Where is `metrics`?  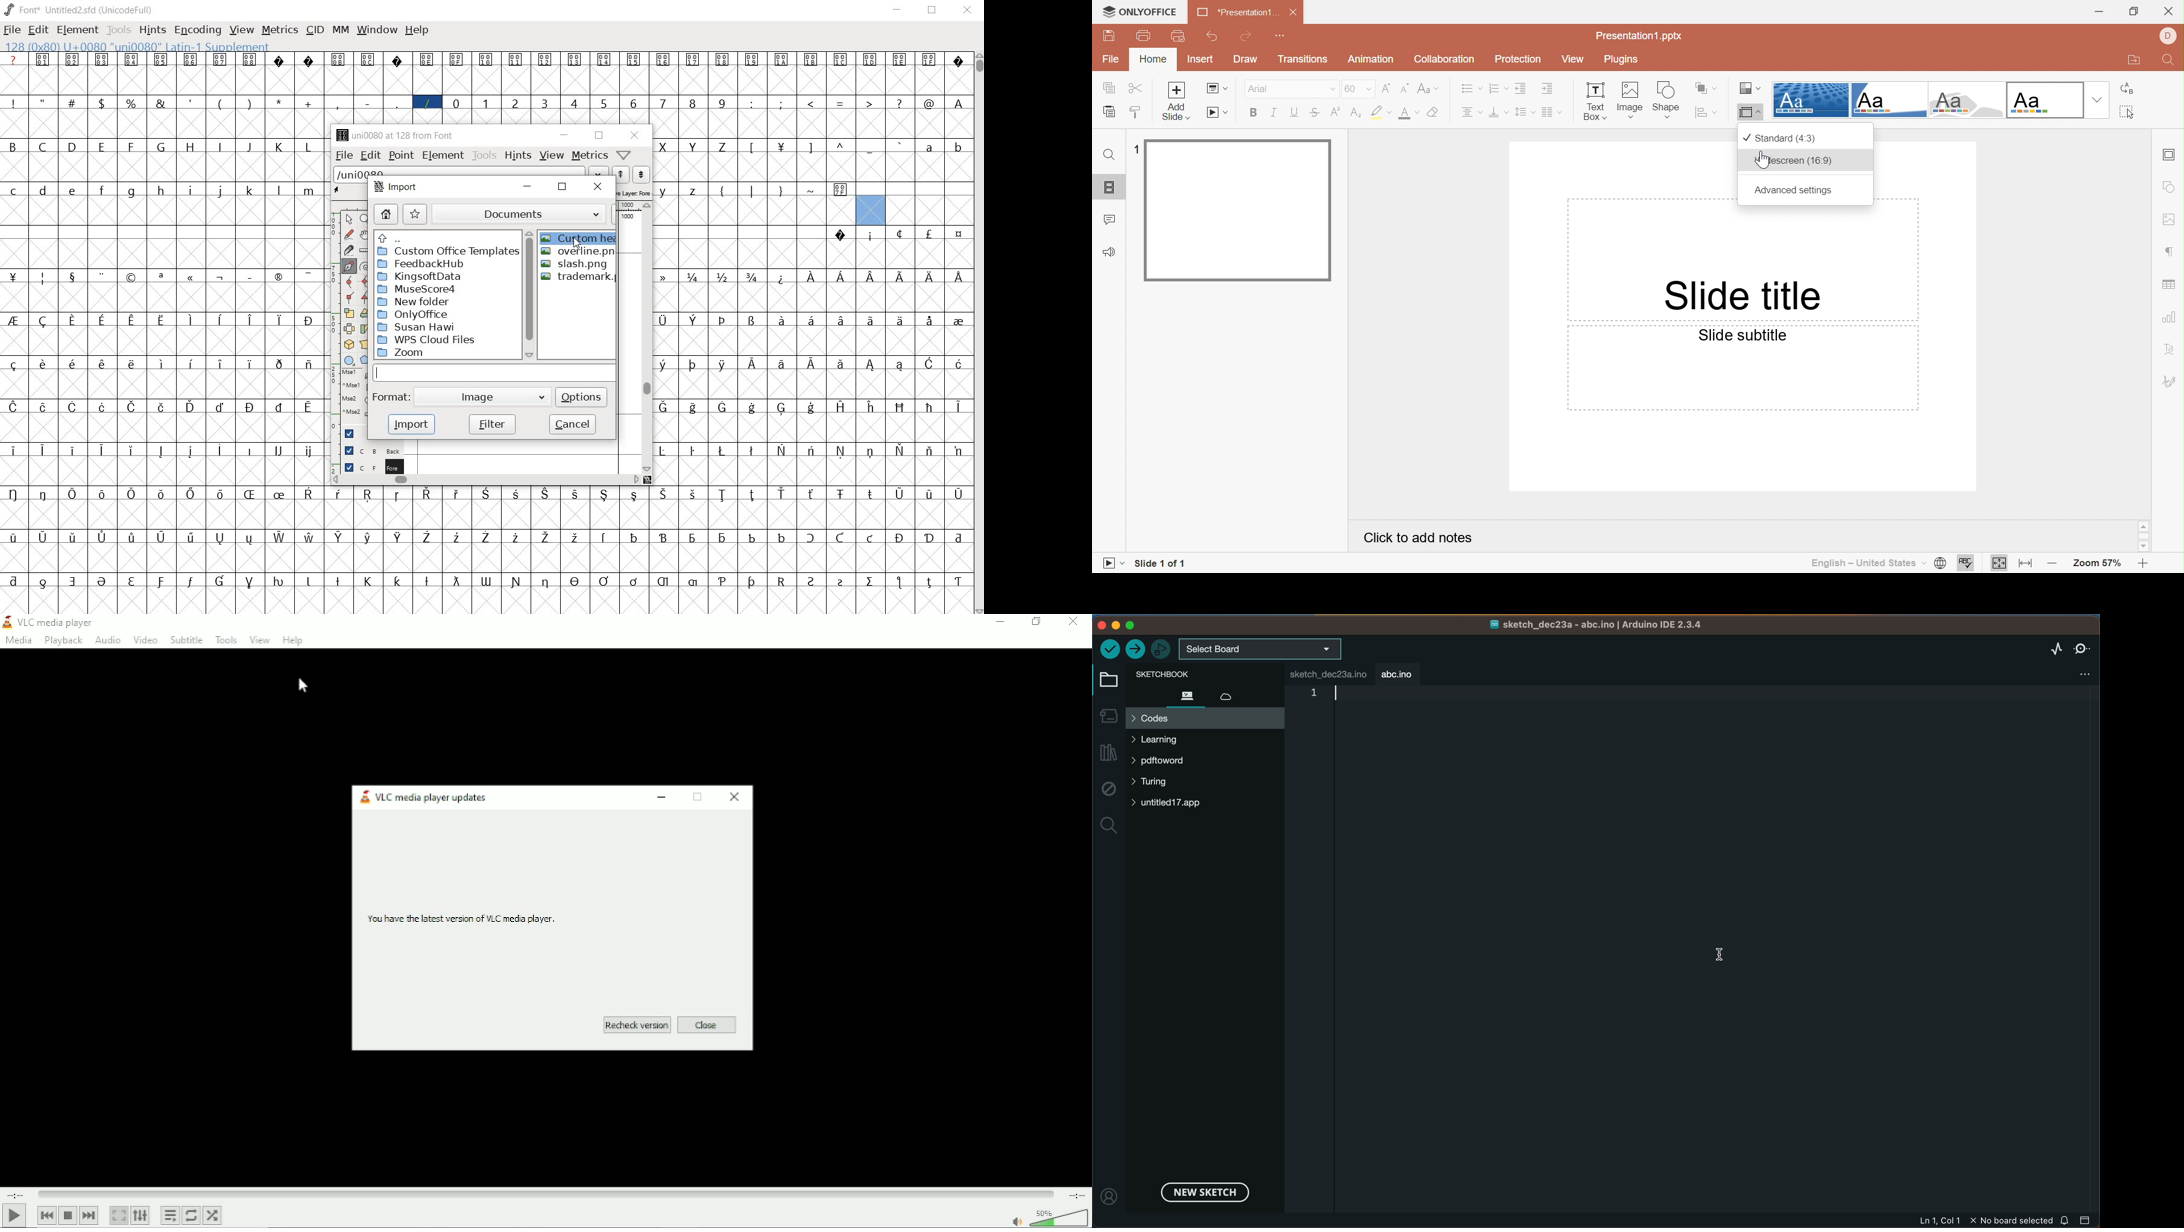 metrics is located at coordinates (589, 155).